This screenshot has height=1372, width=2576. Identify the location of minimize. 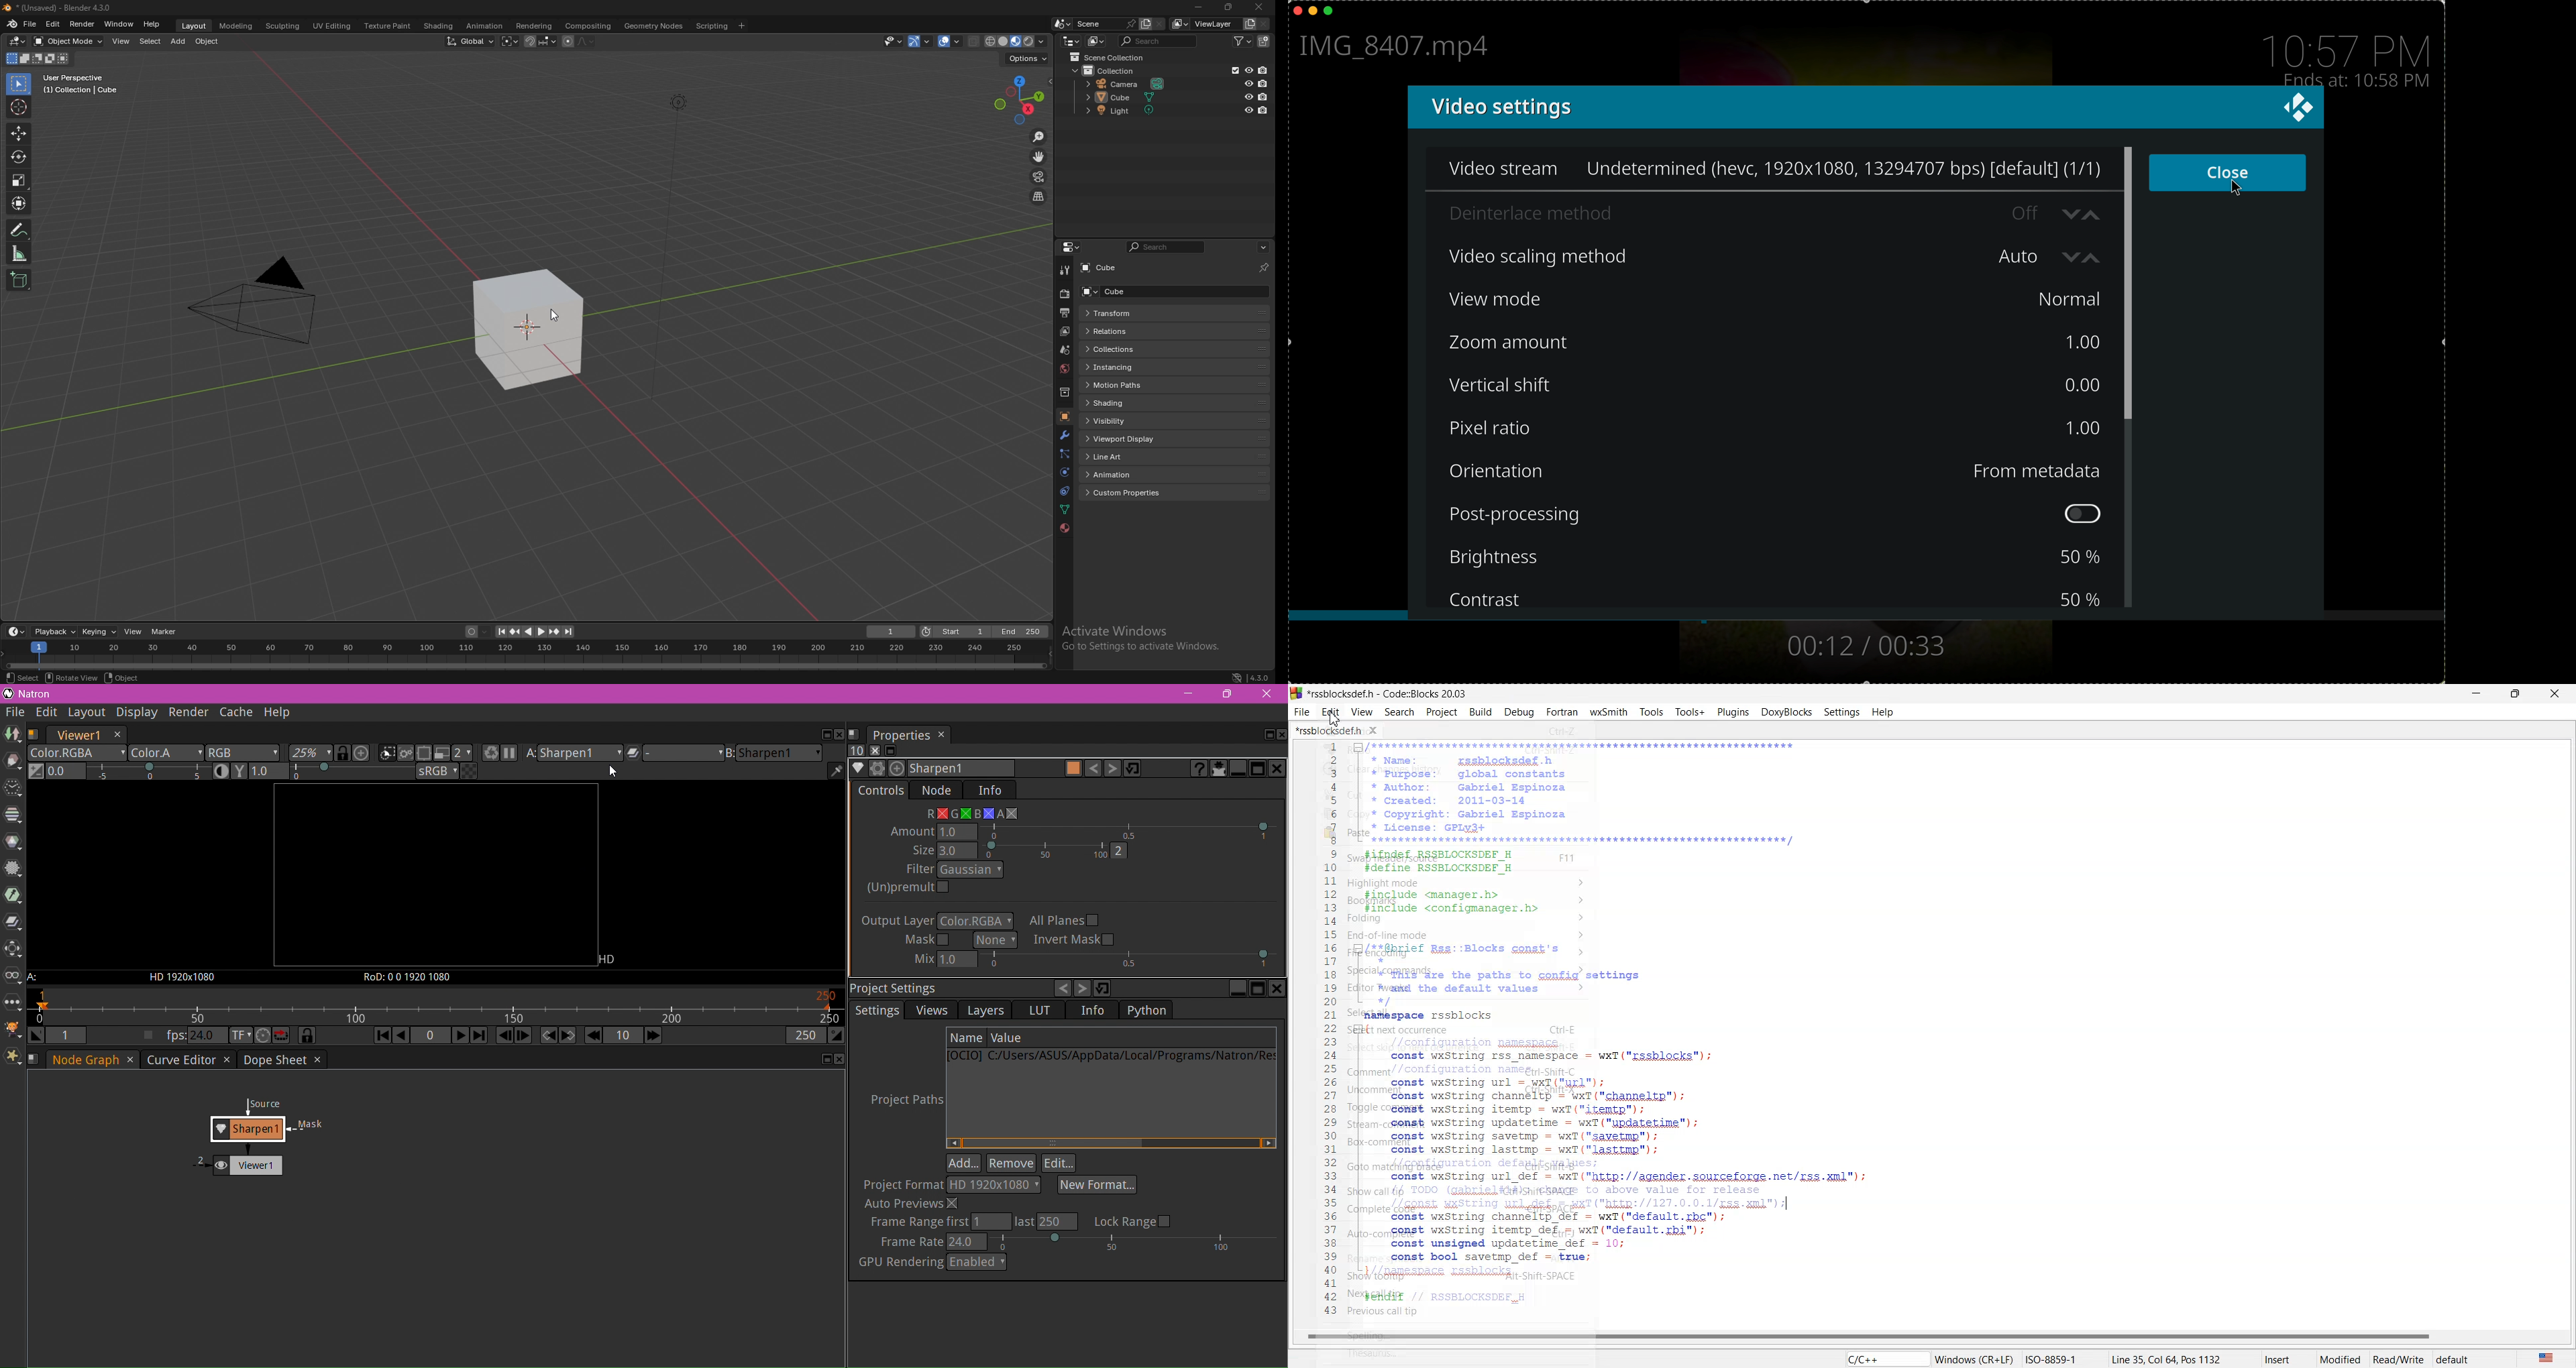
(1360, 948).